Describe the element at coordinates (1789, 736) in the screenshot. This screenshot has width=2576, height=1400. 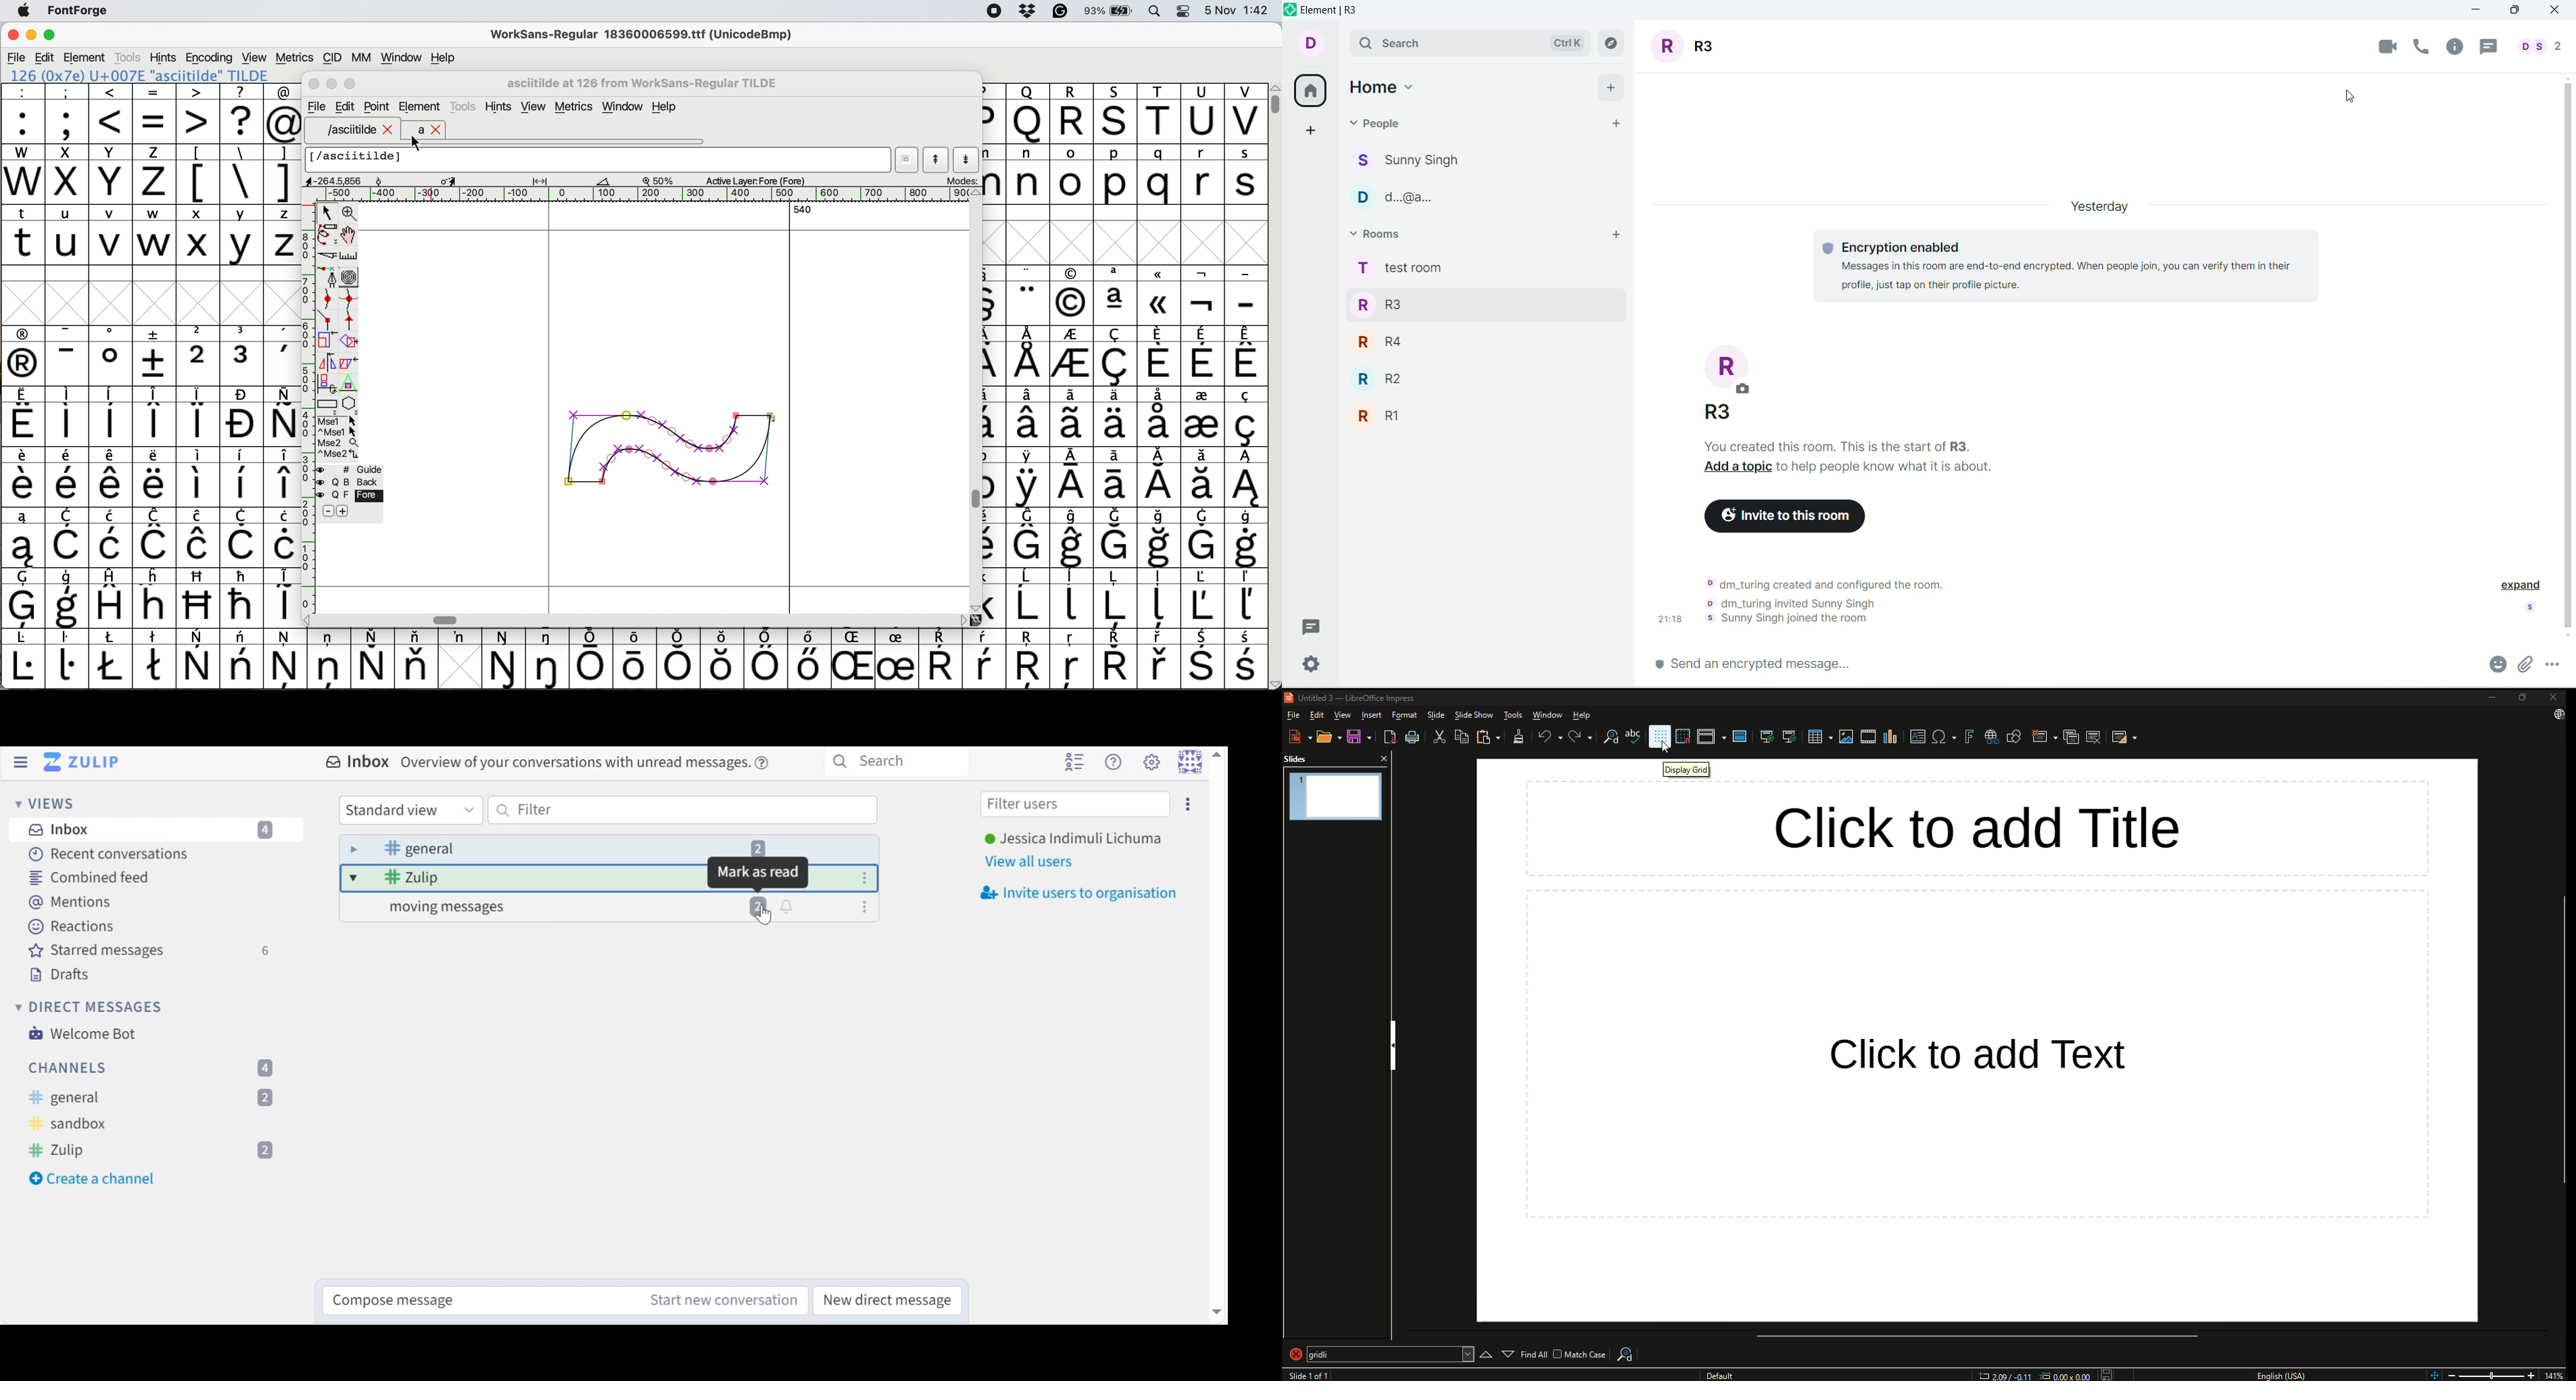
I see `Start from current slide` at that location.